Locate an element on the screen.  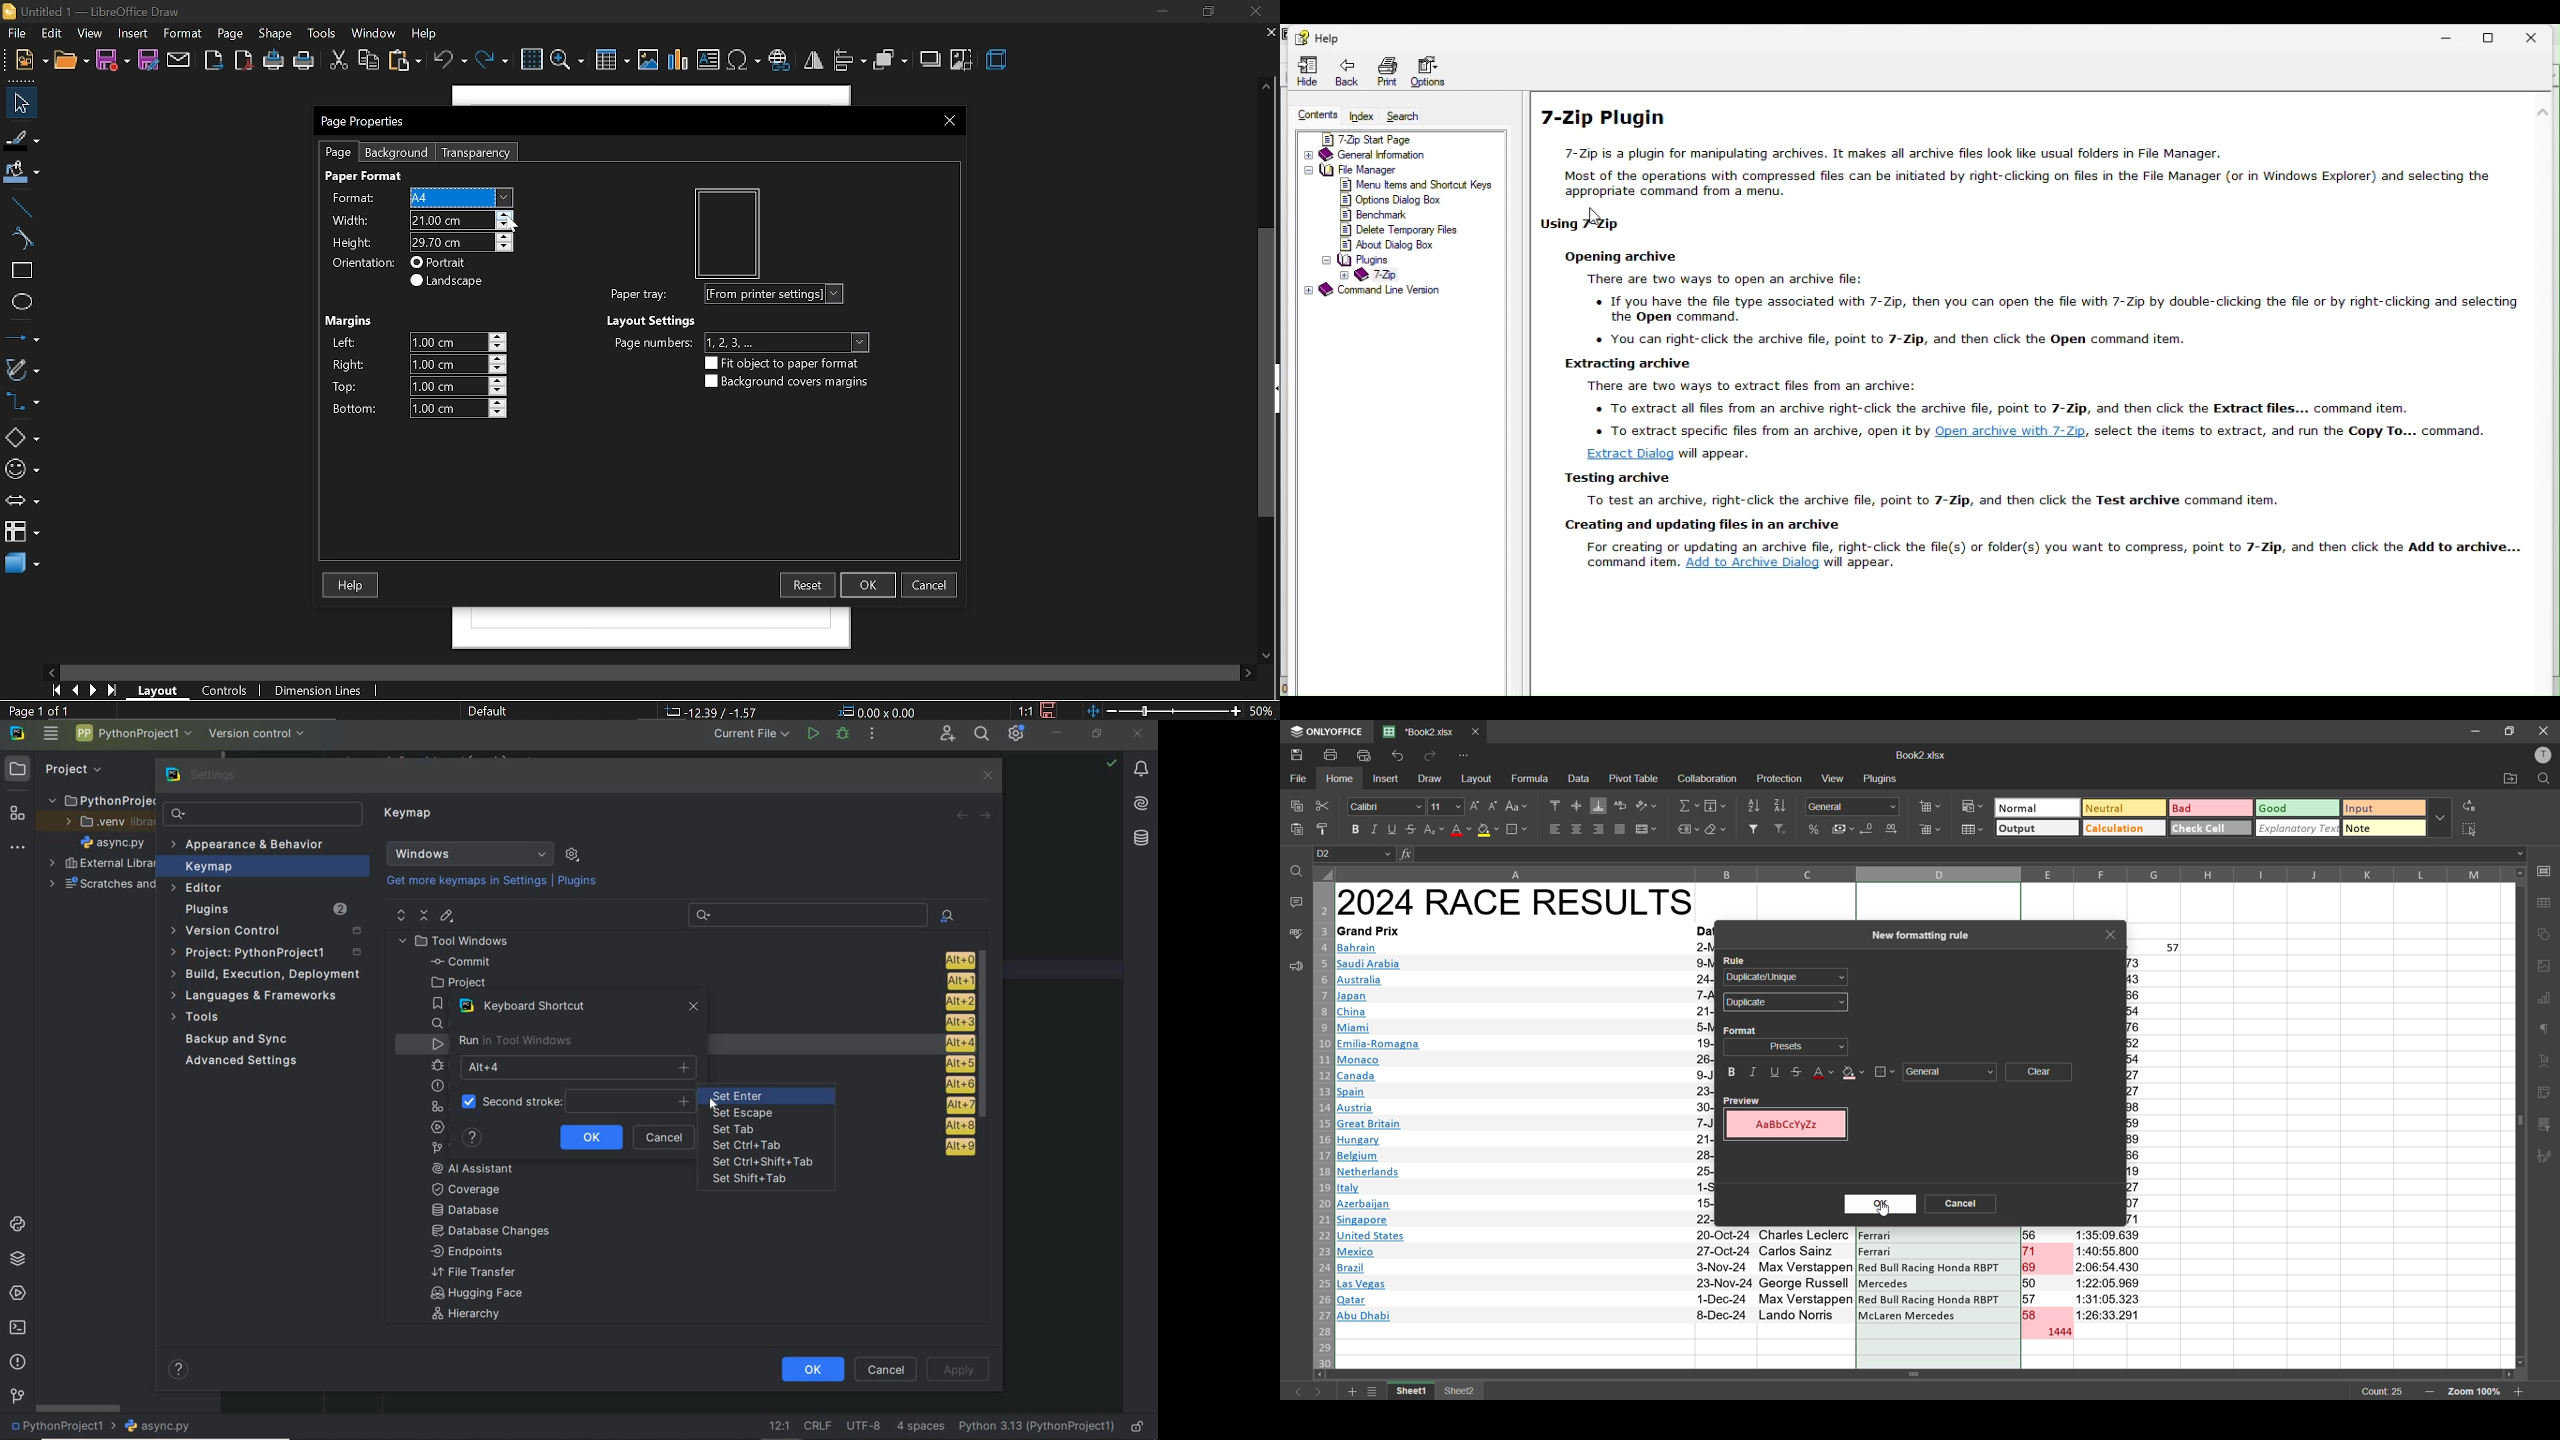
3d effect is located at coordinates (998, 59).